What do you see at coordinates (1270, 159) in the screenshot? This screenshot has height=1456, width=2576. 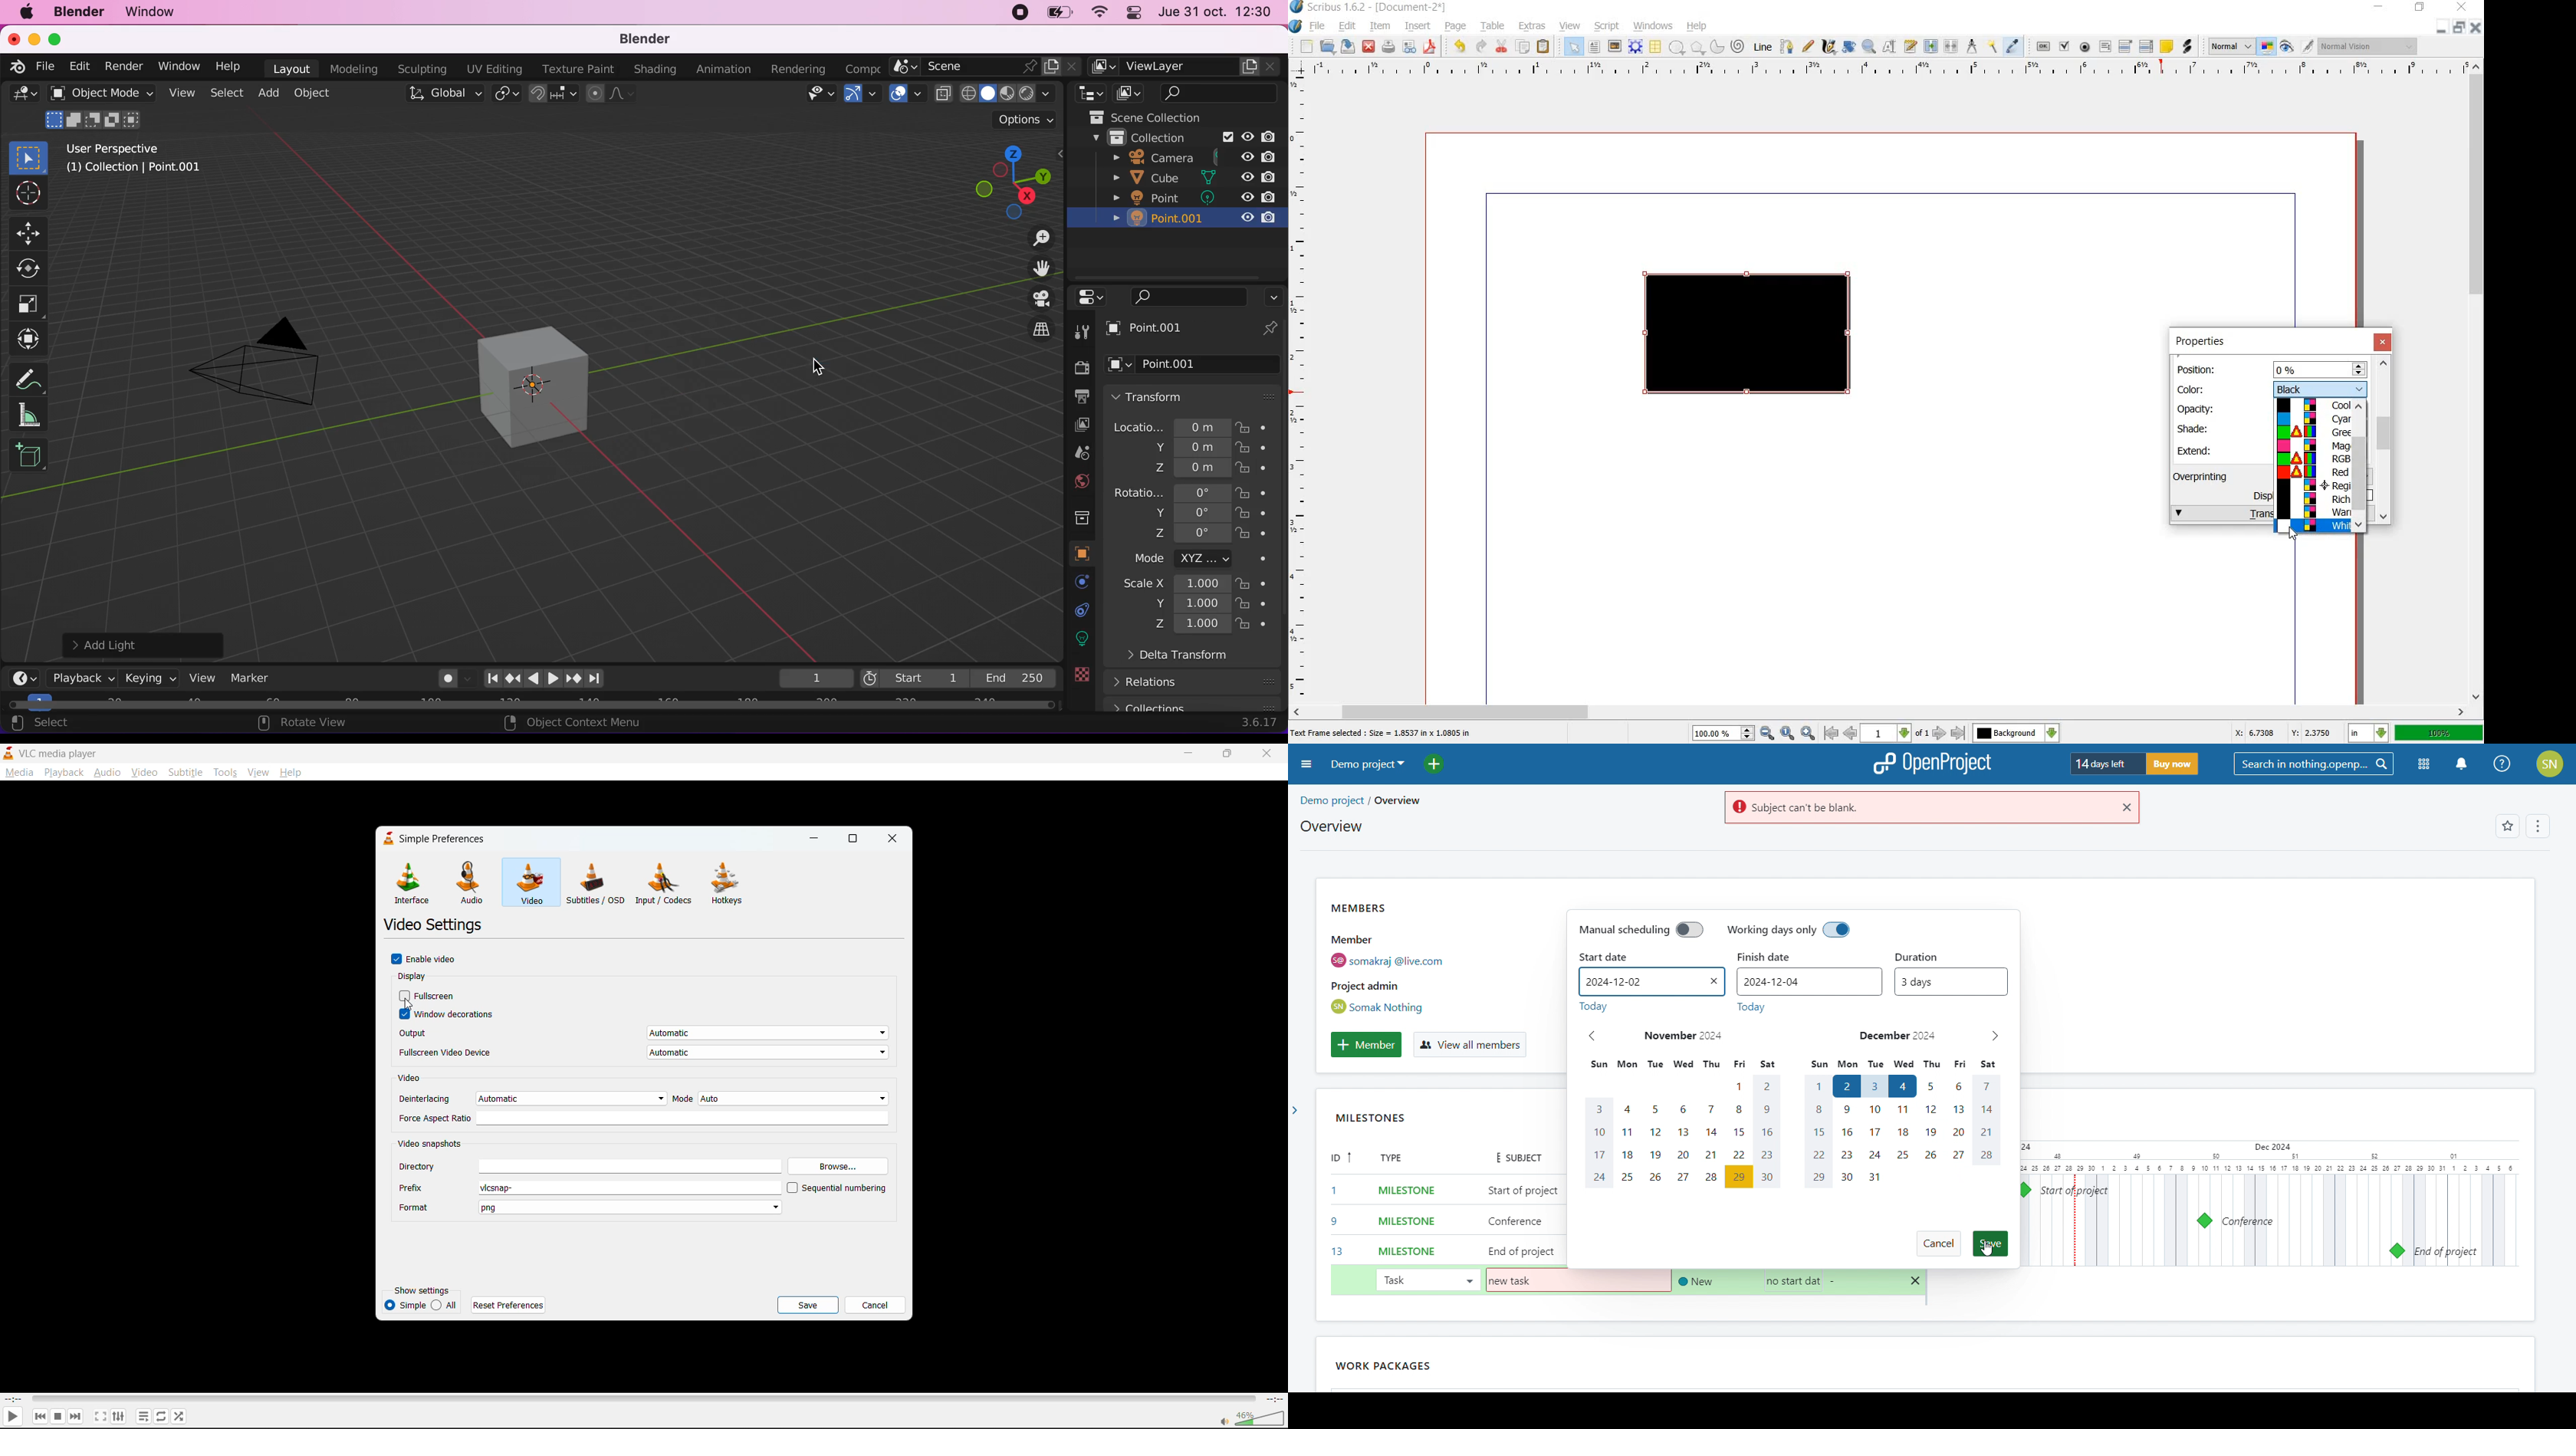 I see `disable in renders` at bounding box center [1270, 159].